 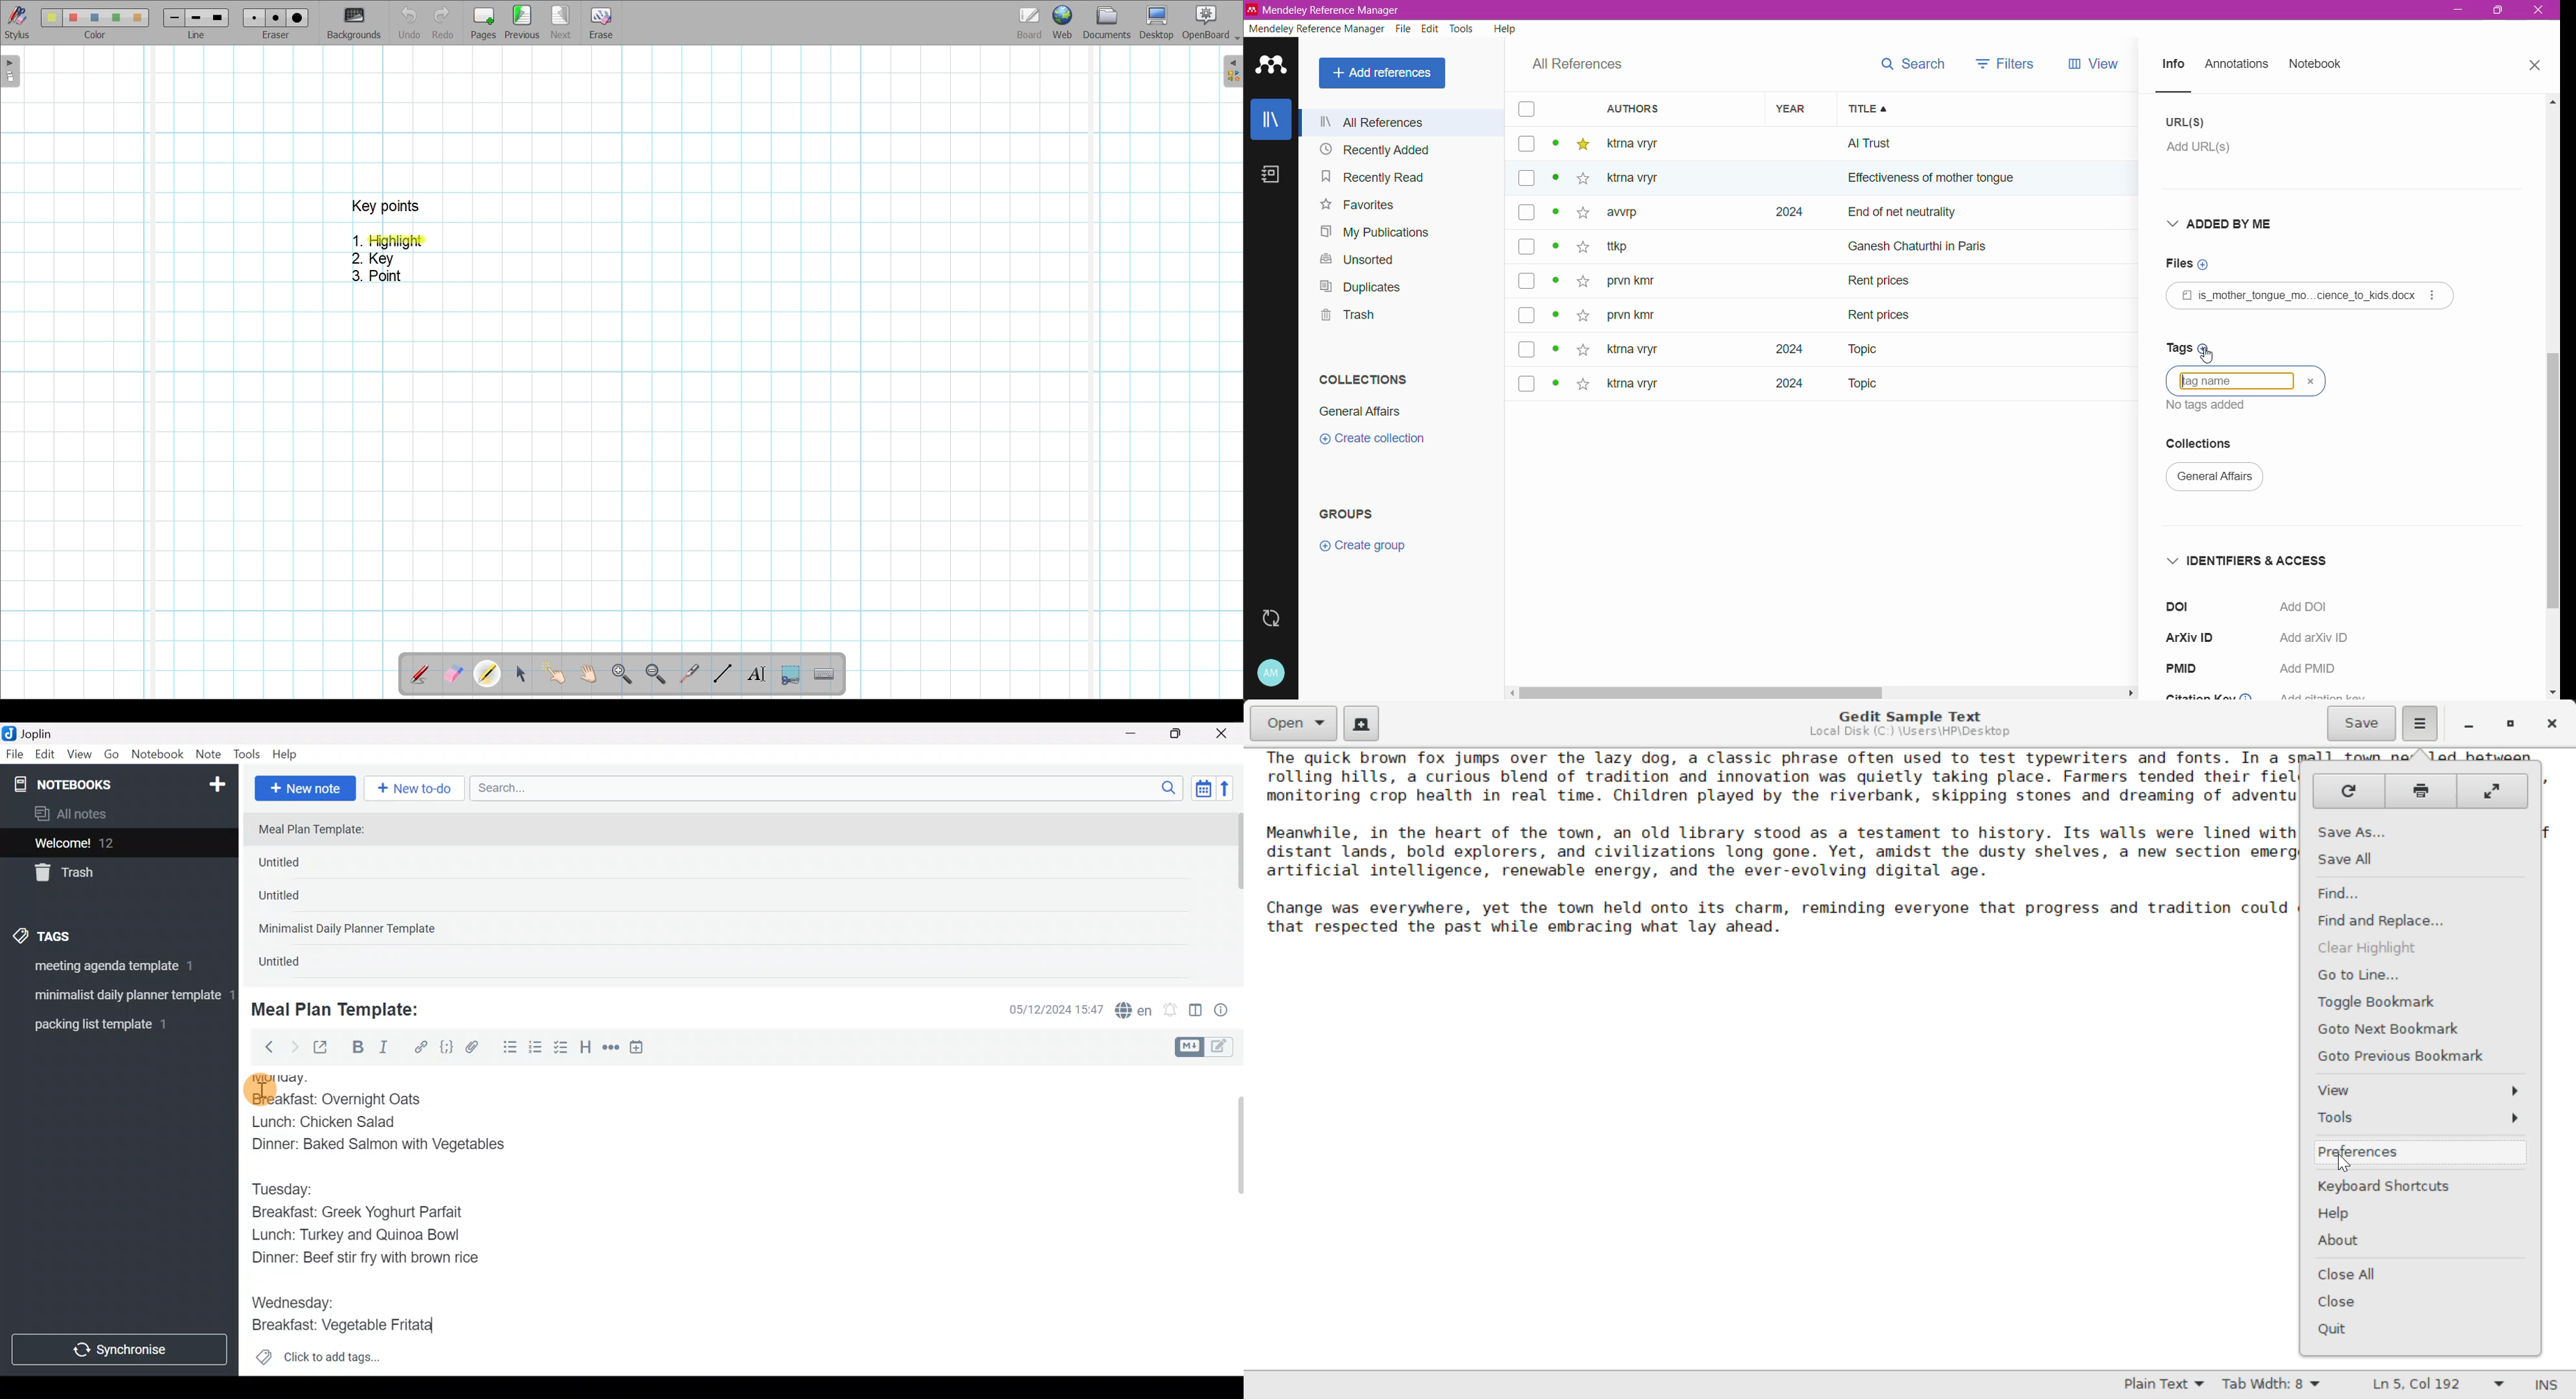 I want to click on New, so click(x=216, y=782).